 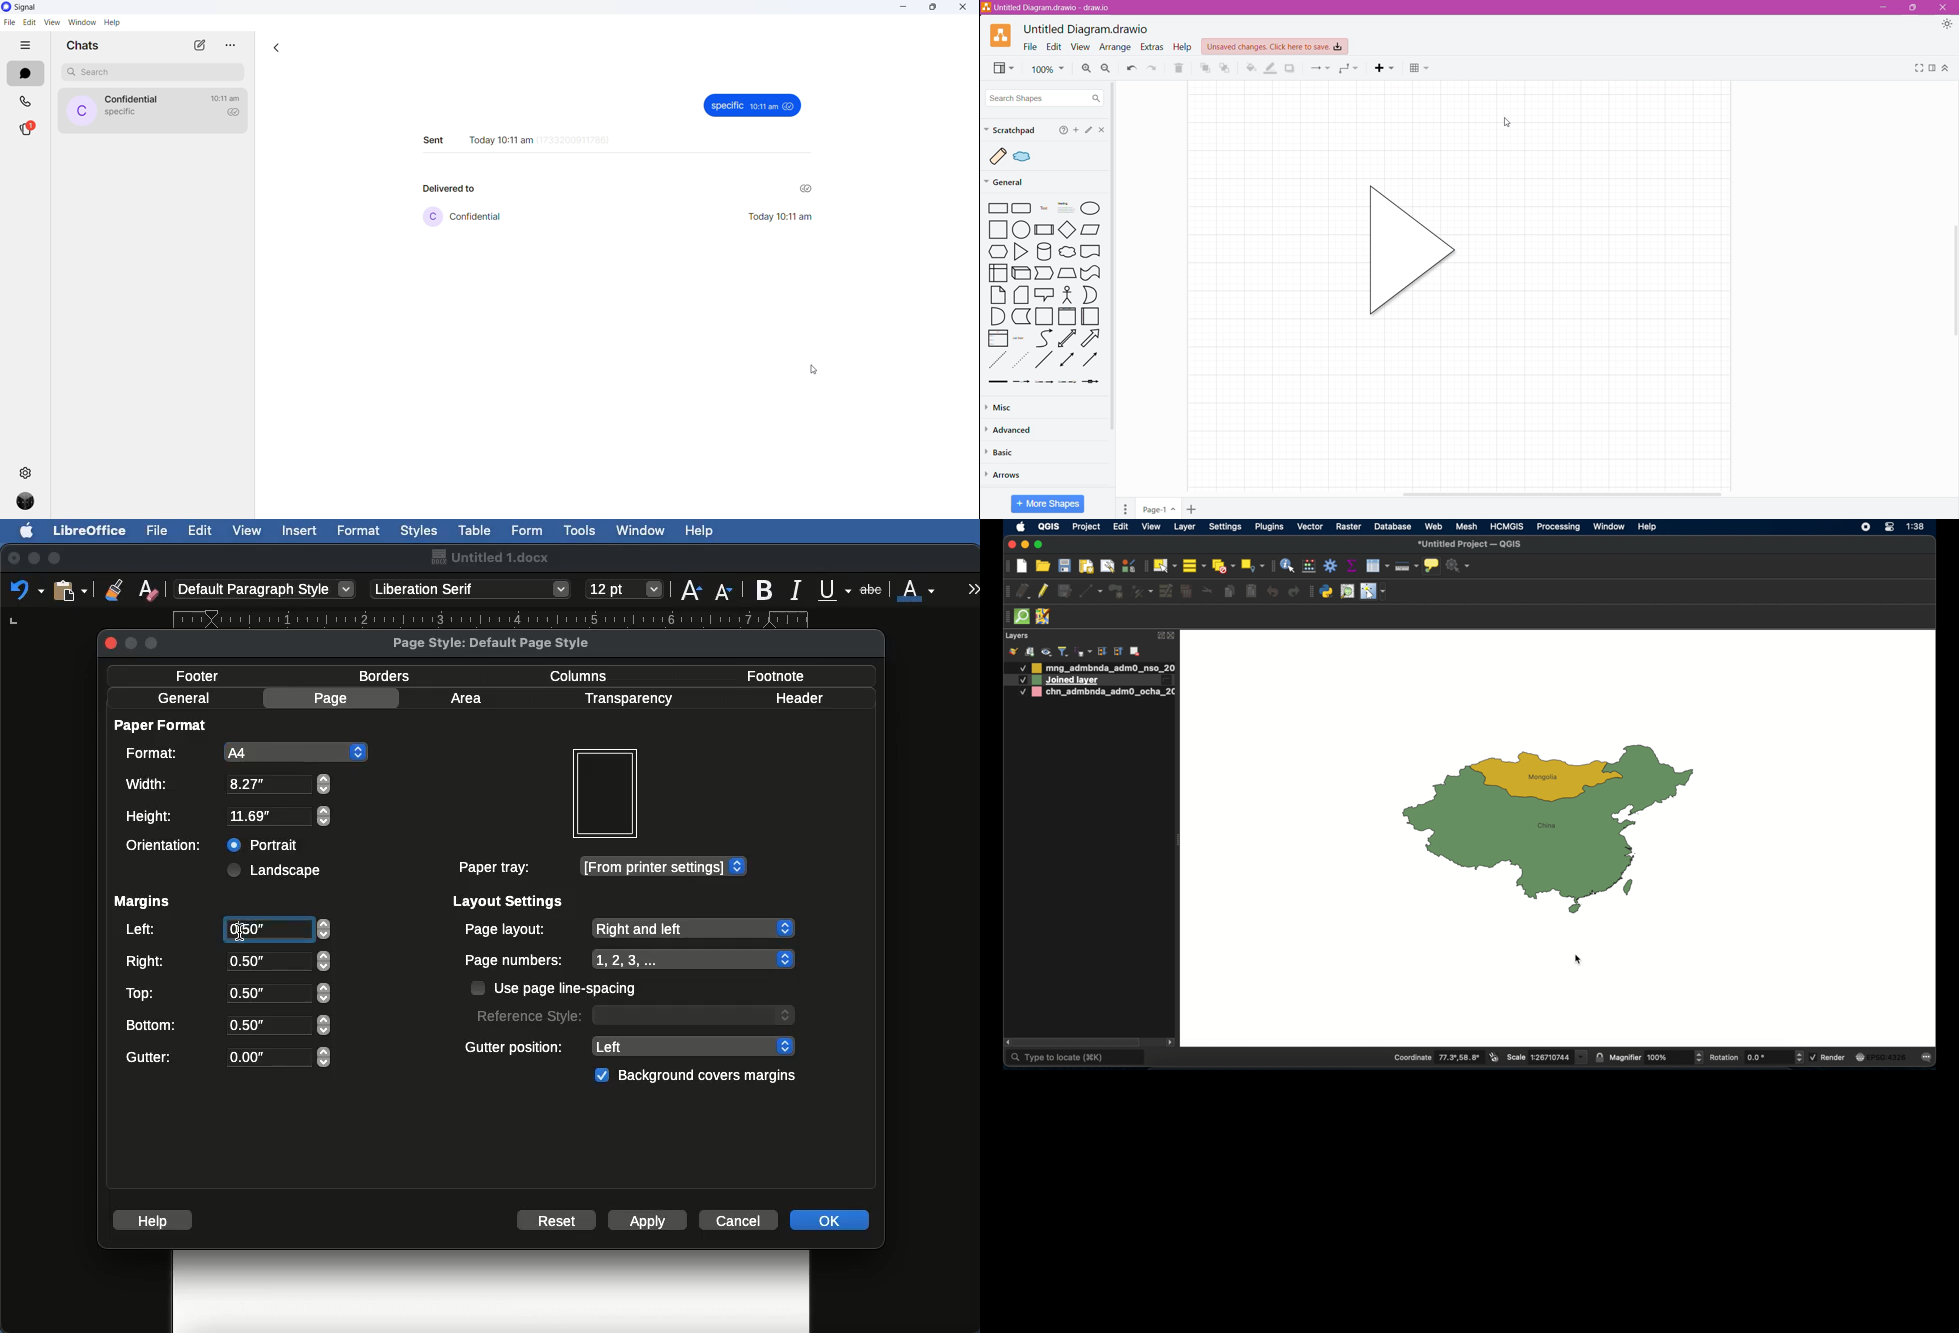 I want to click on File, so click(x=159, y=530).